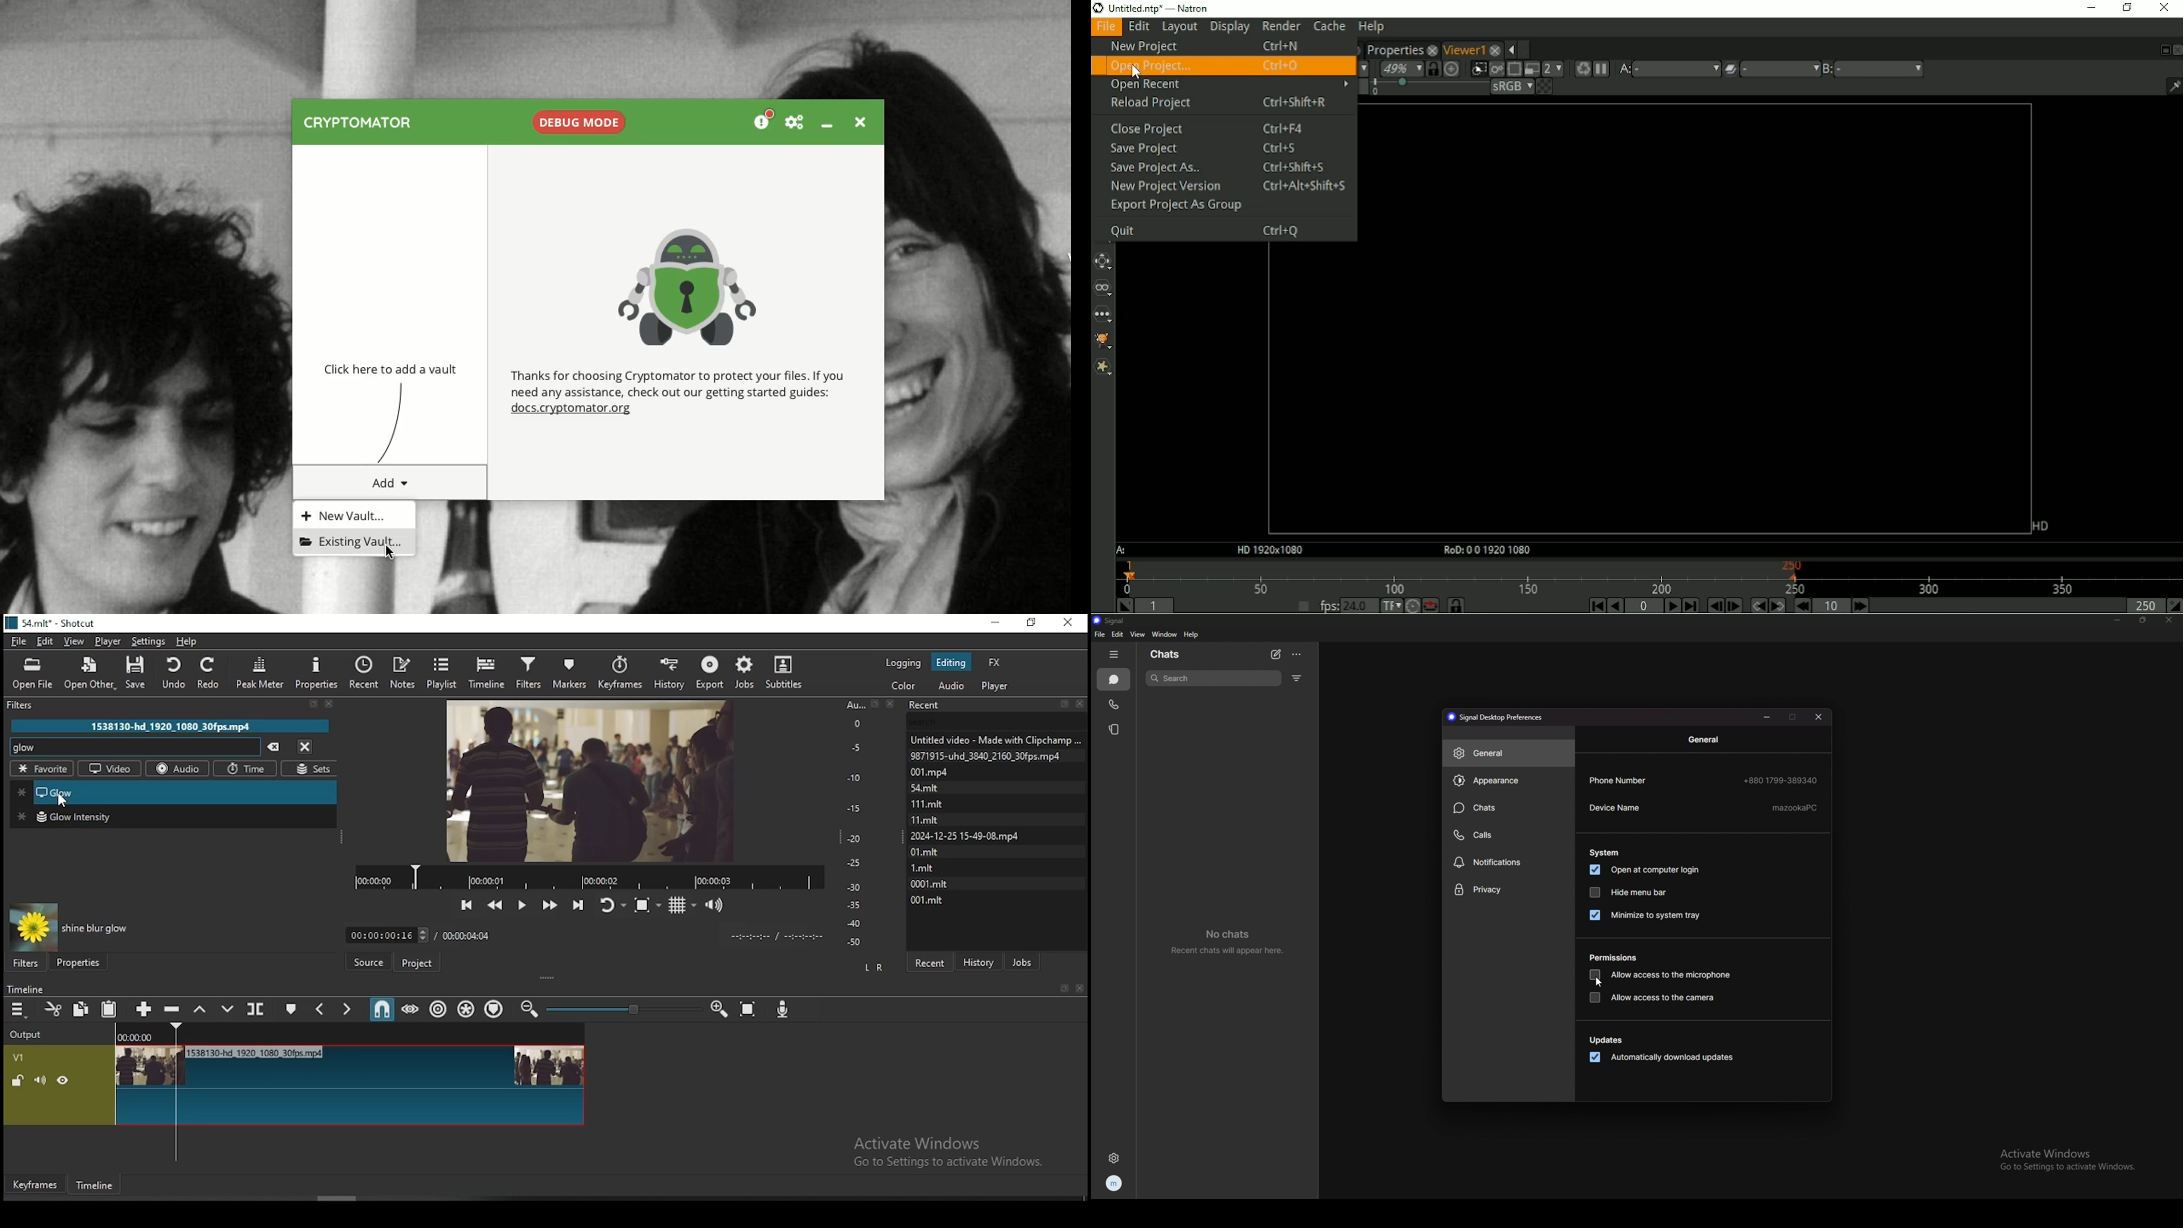  Describe the element at coordinates (1511, 86) in the screenshot. I see `Color process` at that location.